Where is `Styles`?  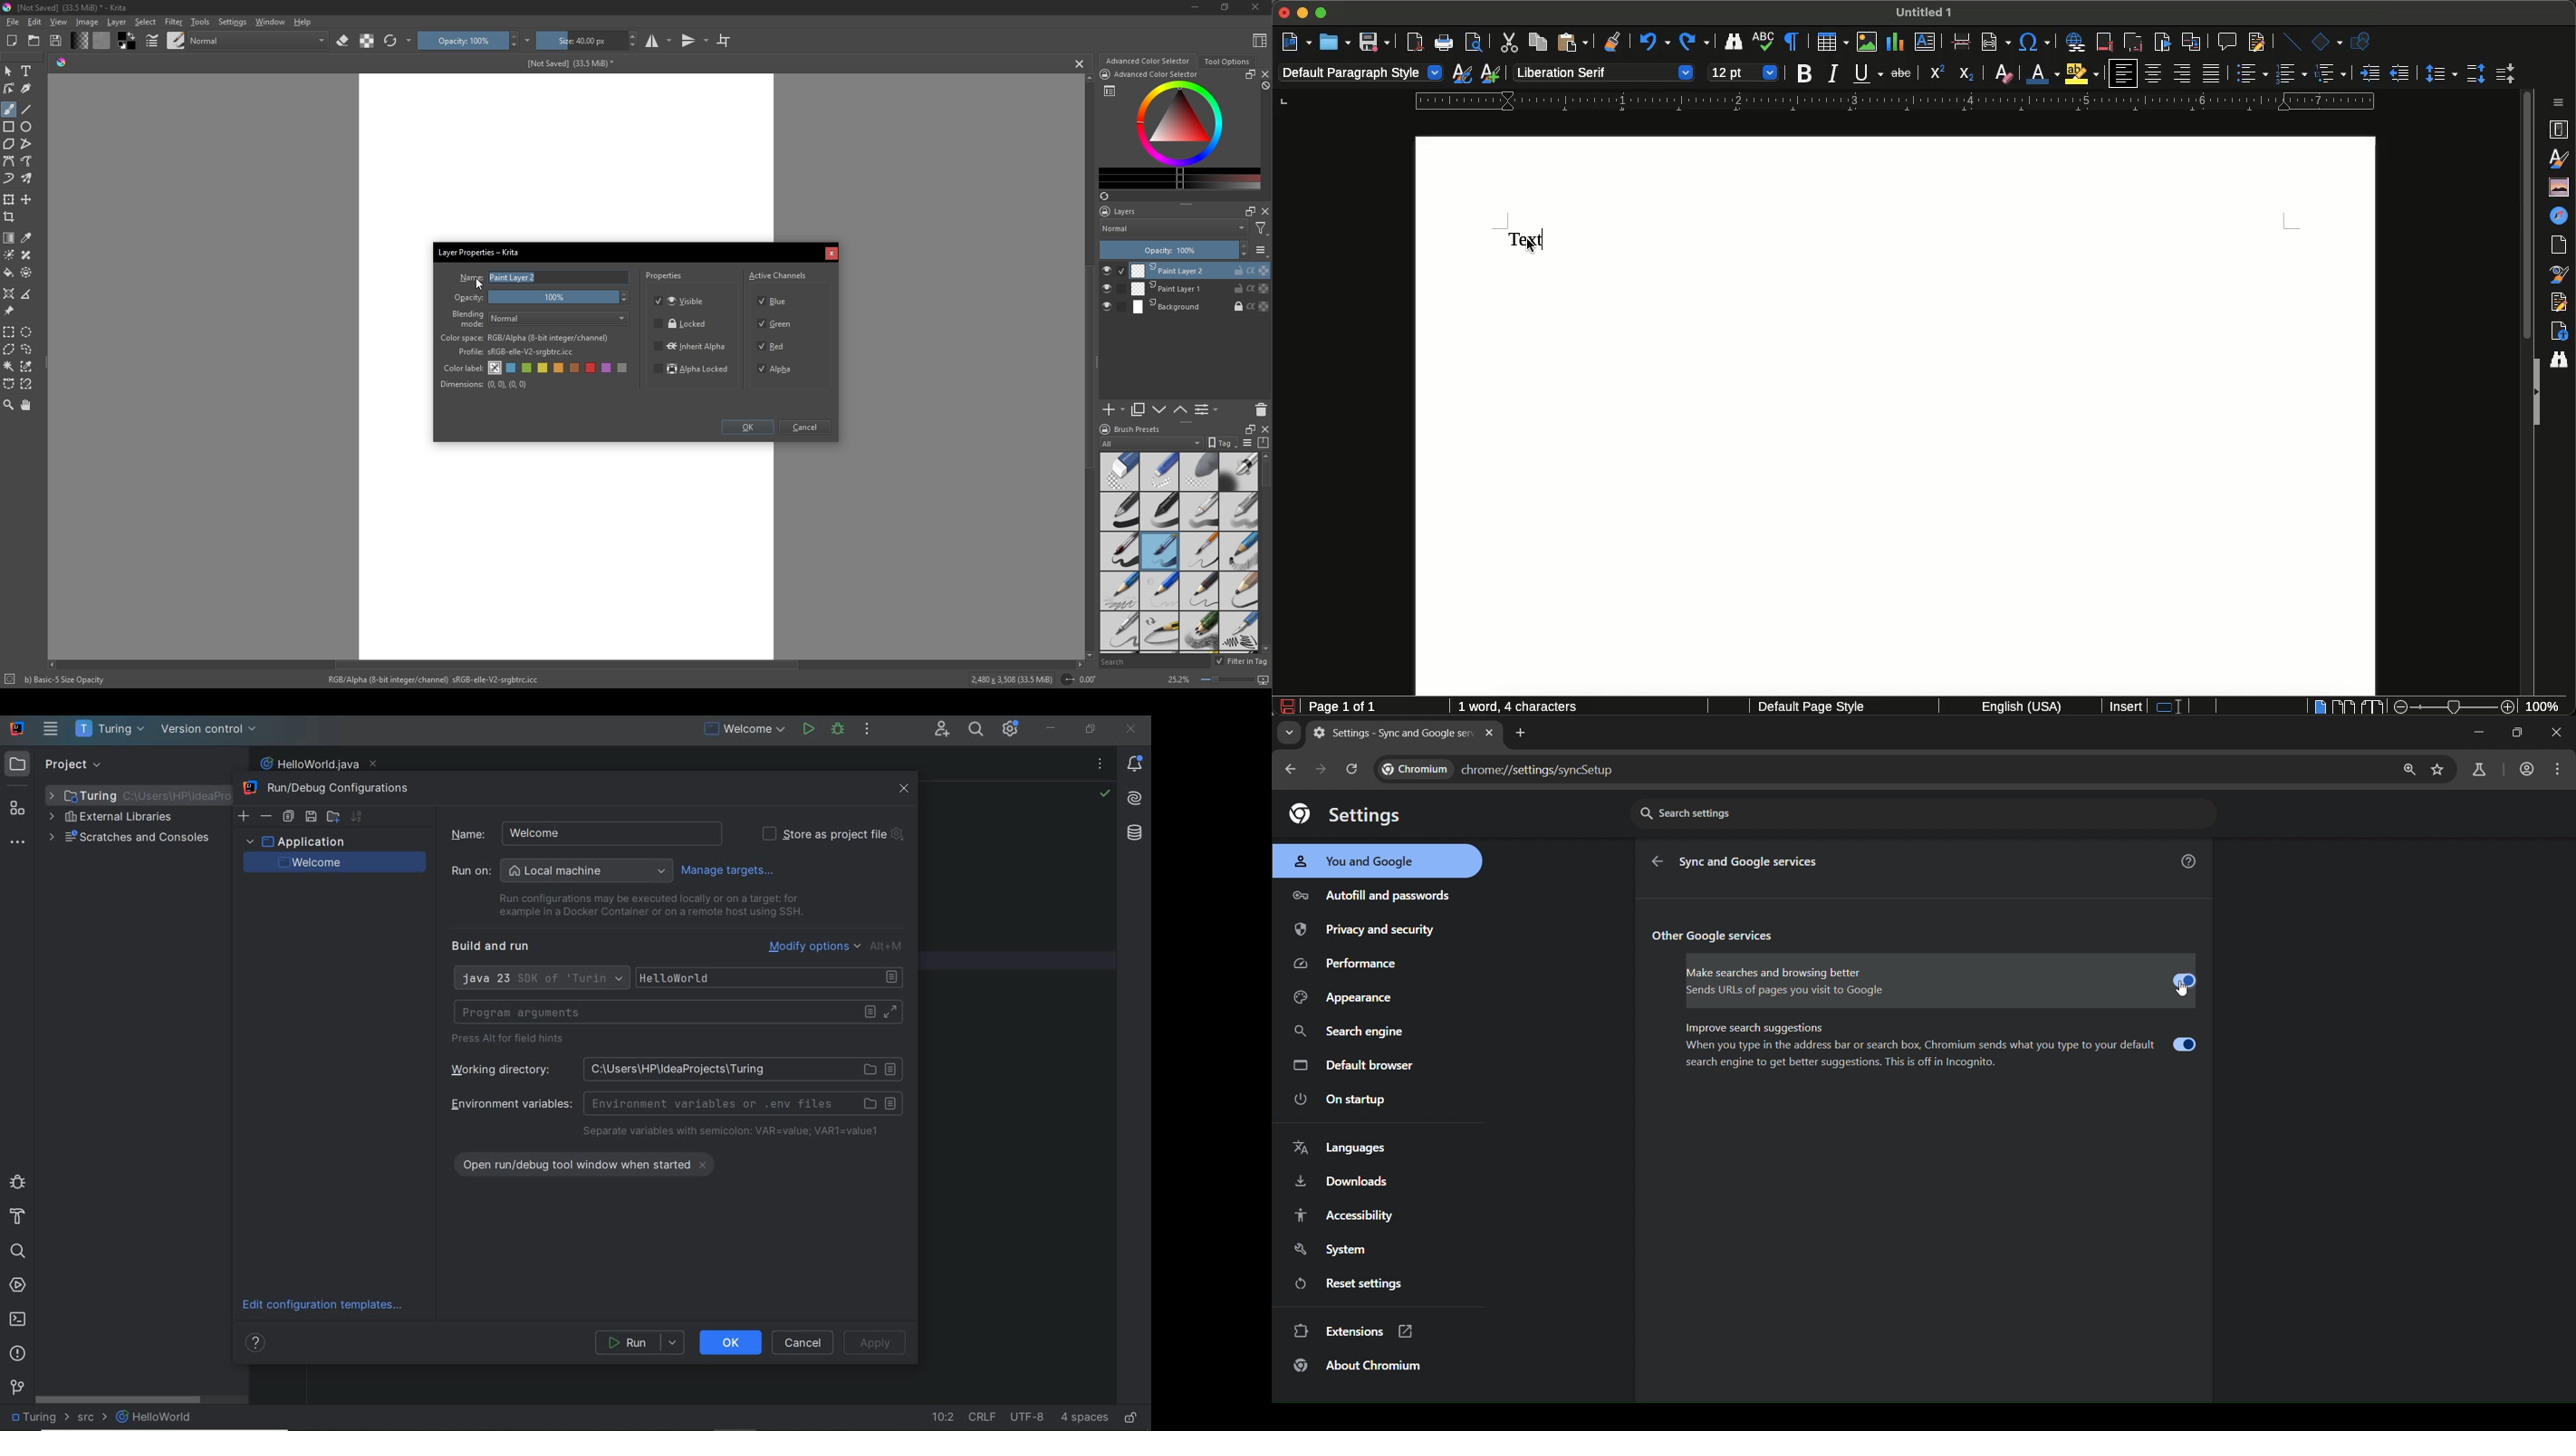 Styles is located at coordinates (2561, 158).